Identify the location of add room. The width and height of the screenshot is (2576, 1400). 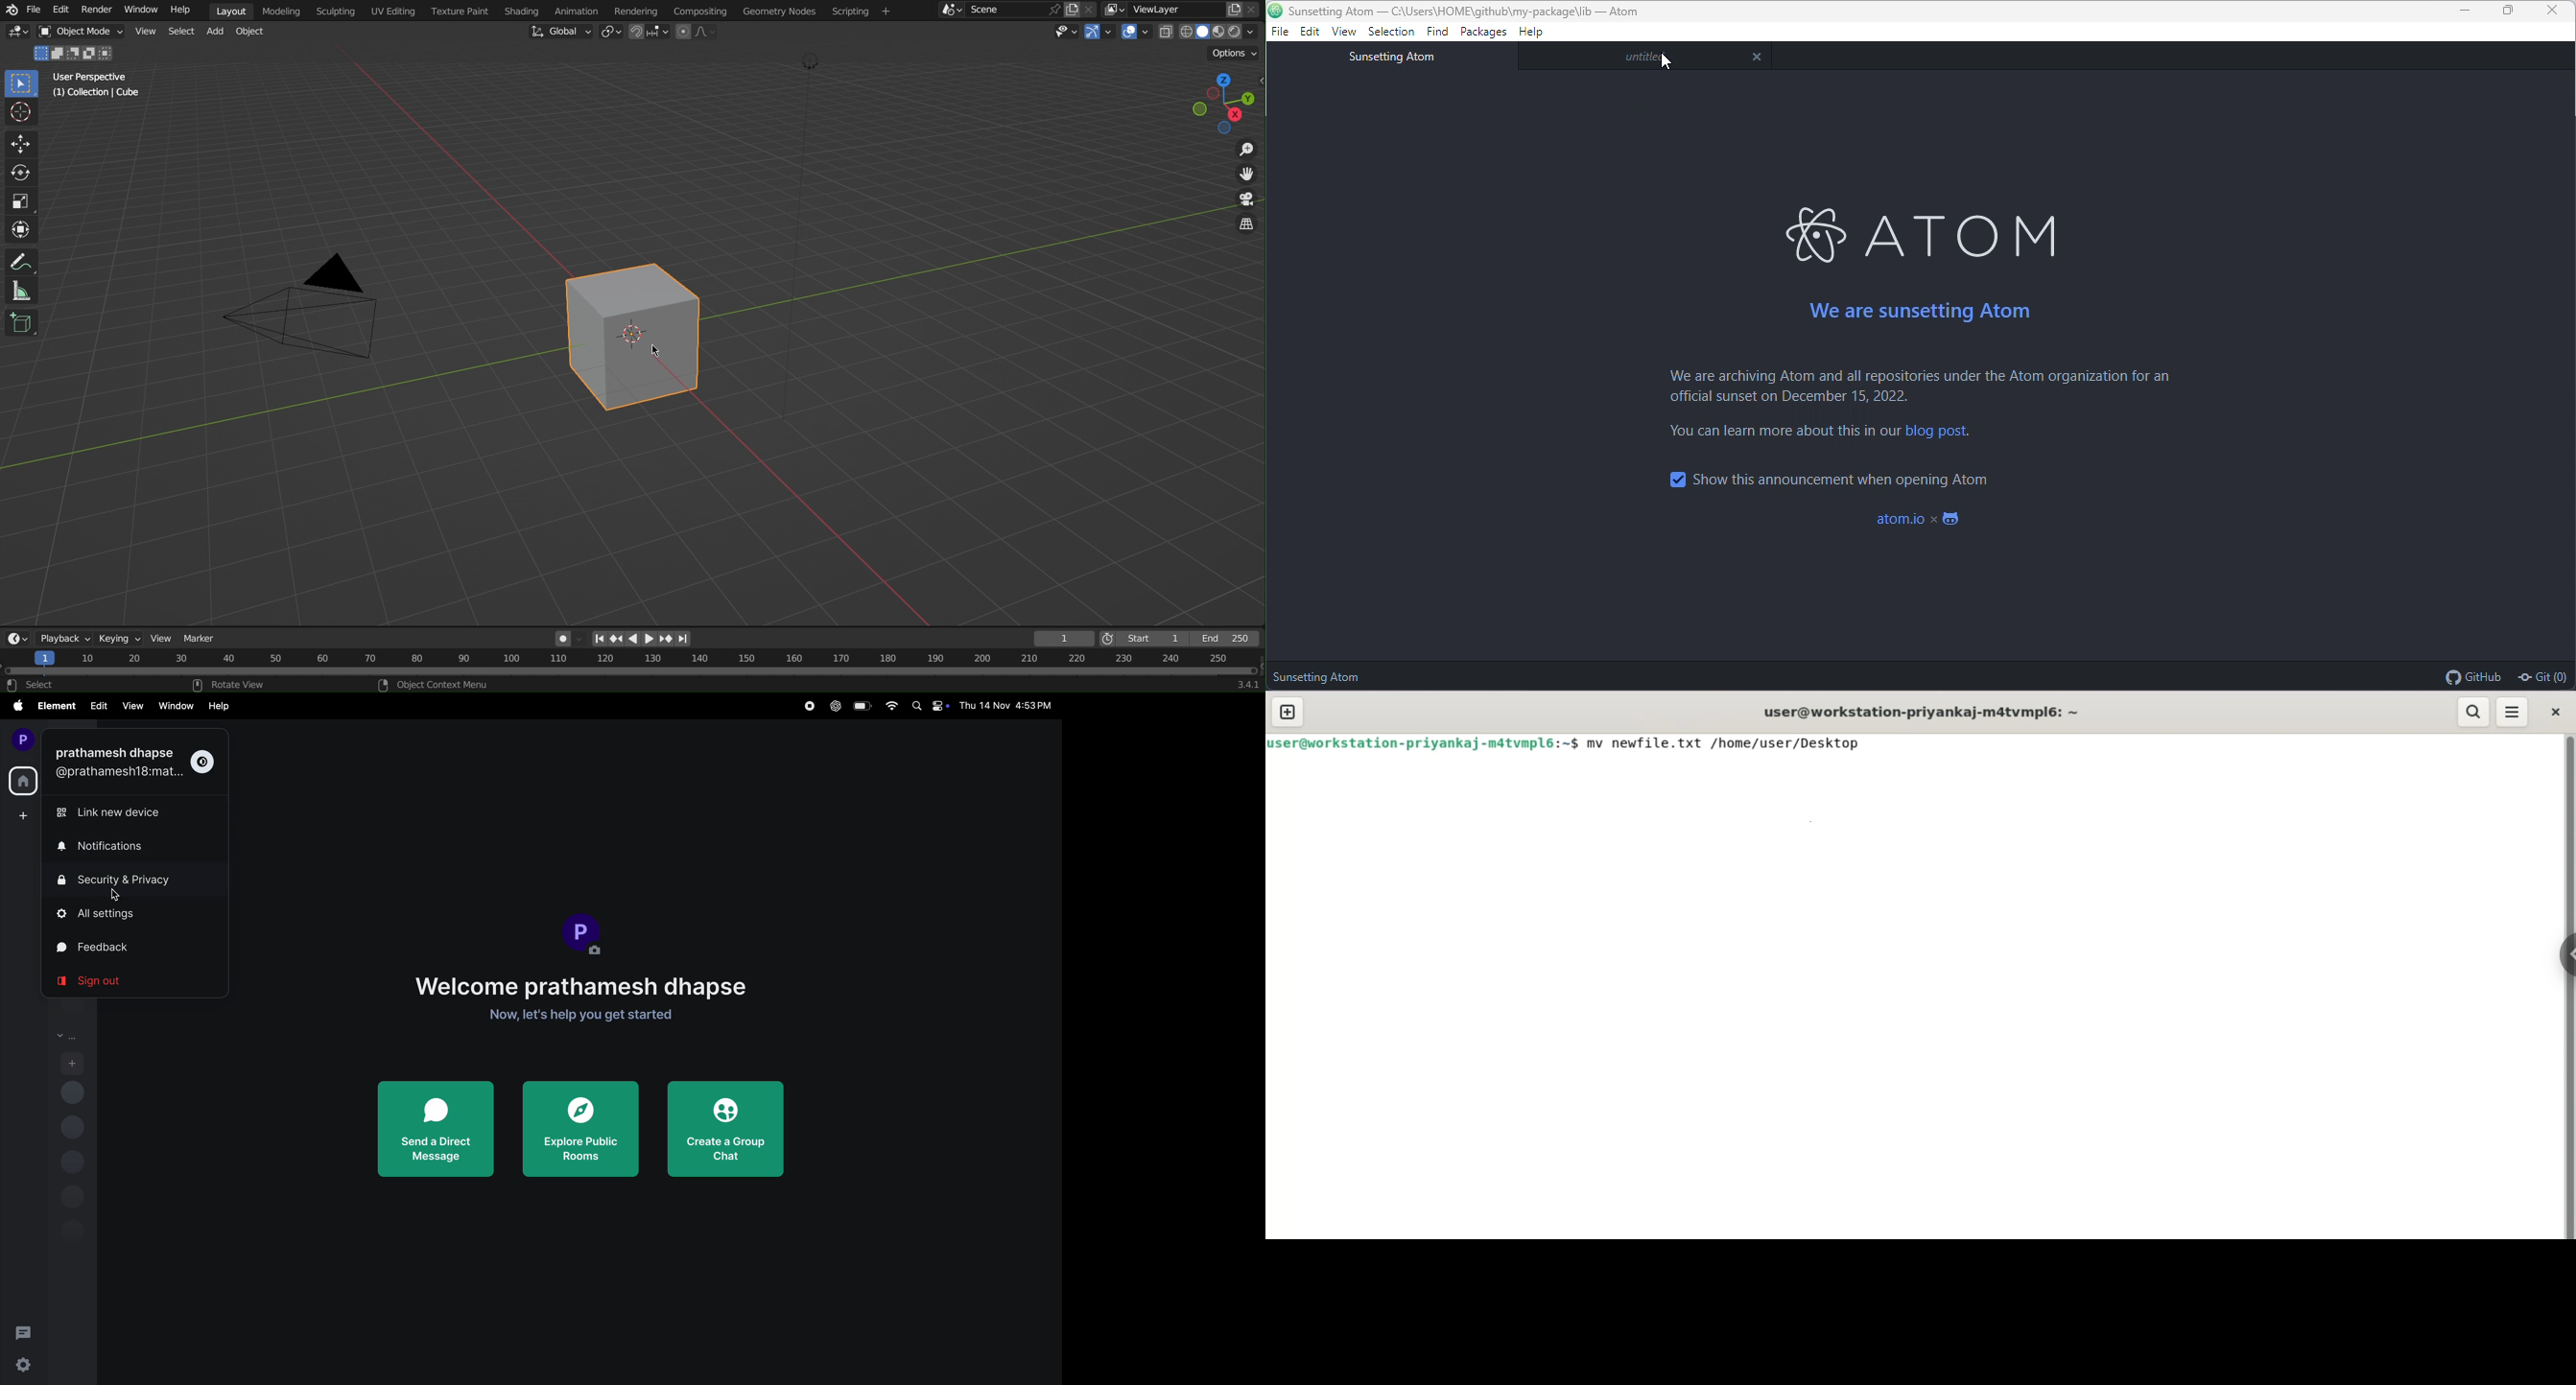
(72, 1064).